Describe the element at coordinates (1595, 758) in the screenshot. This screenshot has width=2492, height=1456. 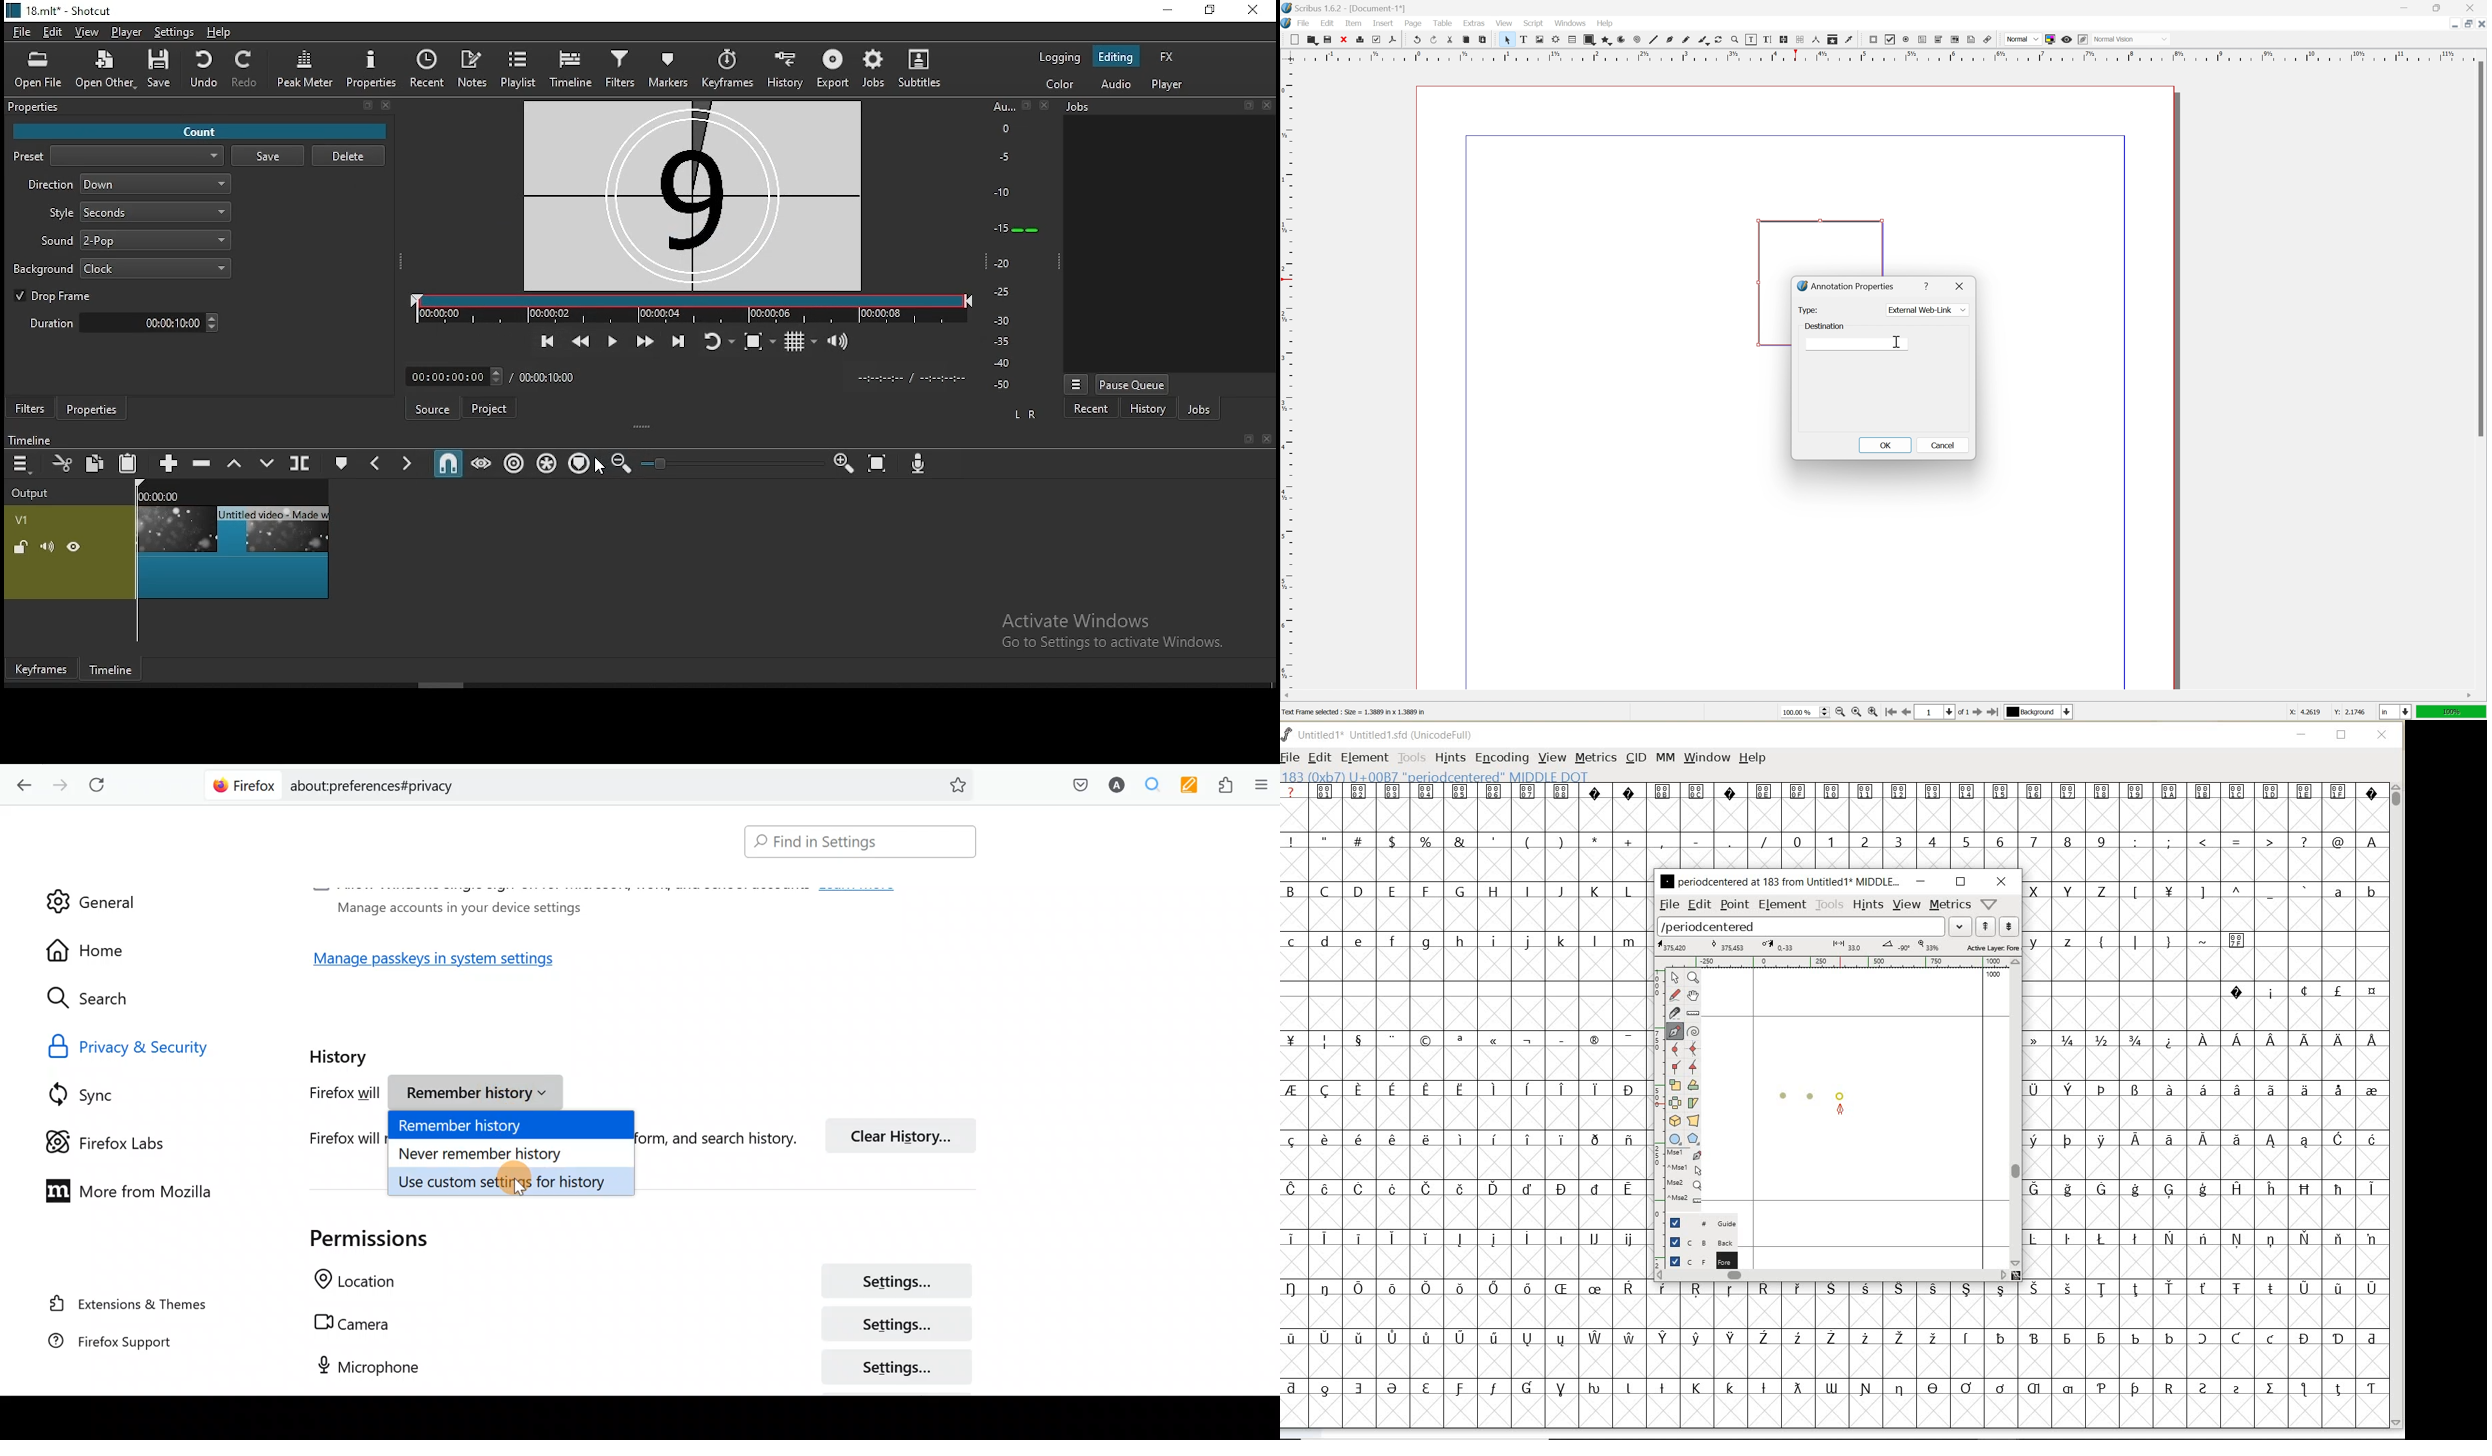
I see `METRICS` at that location.